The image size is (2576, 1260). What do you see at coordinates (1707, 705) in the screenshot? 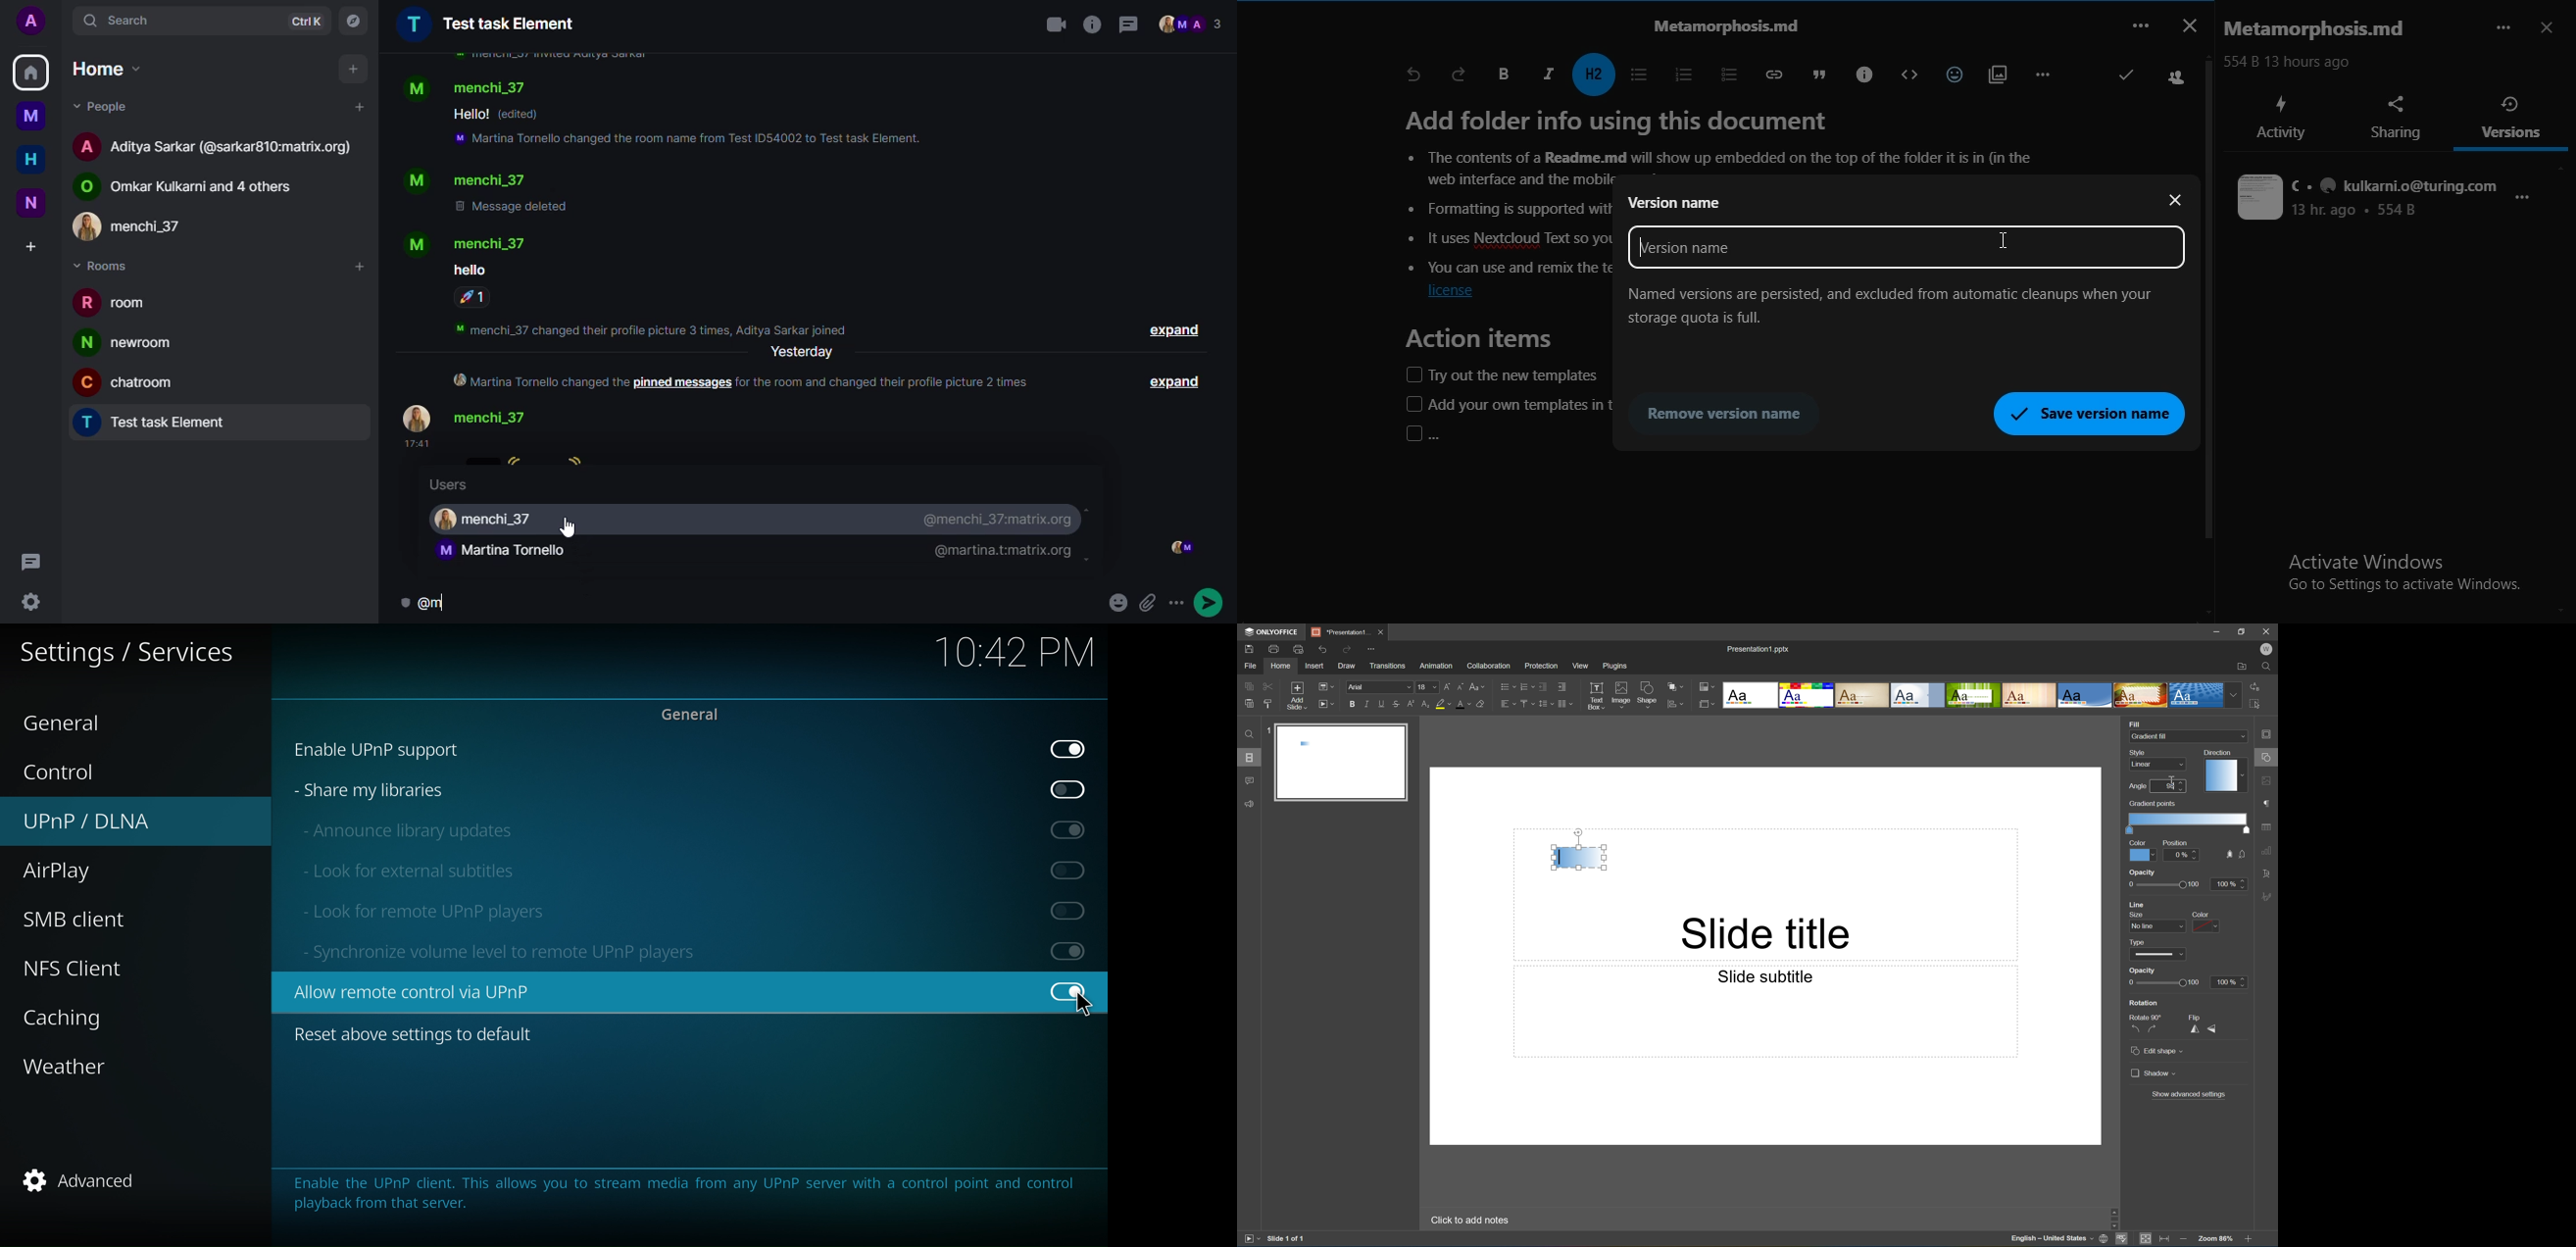
I see `Select slide size` at bounding box center [1707, 705].